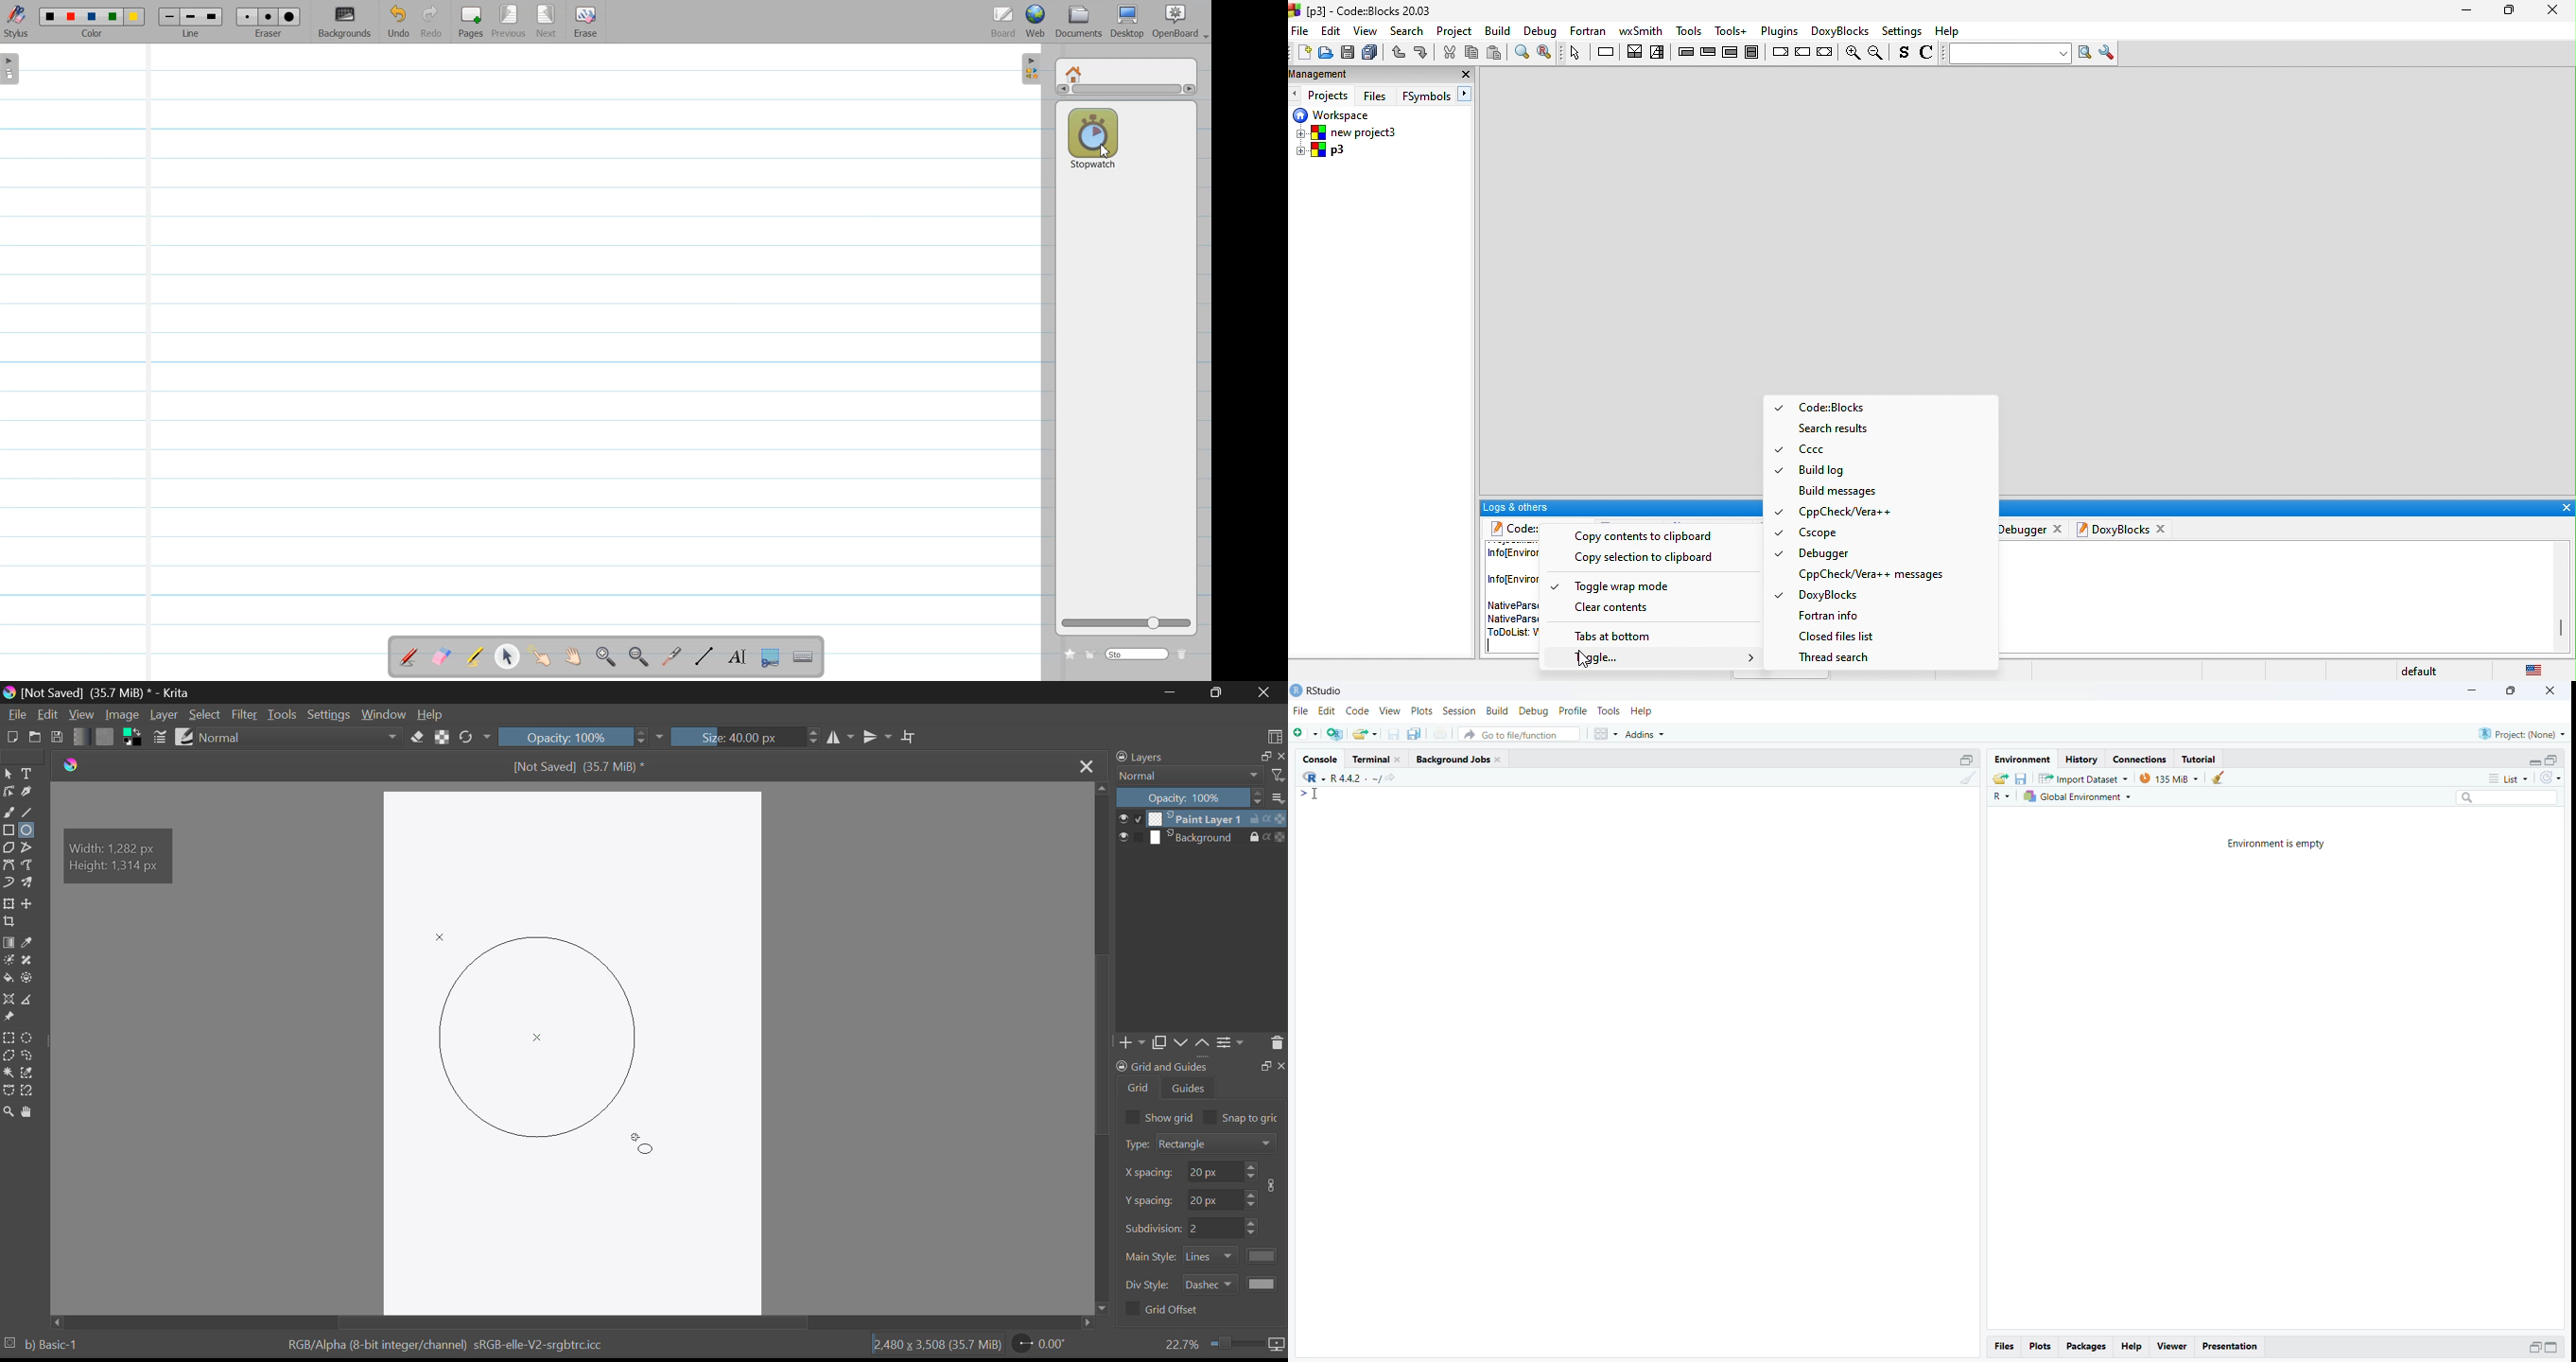 This screenshot has height=1372, width=2576. I want to click on projects, so click(1331, 96).